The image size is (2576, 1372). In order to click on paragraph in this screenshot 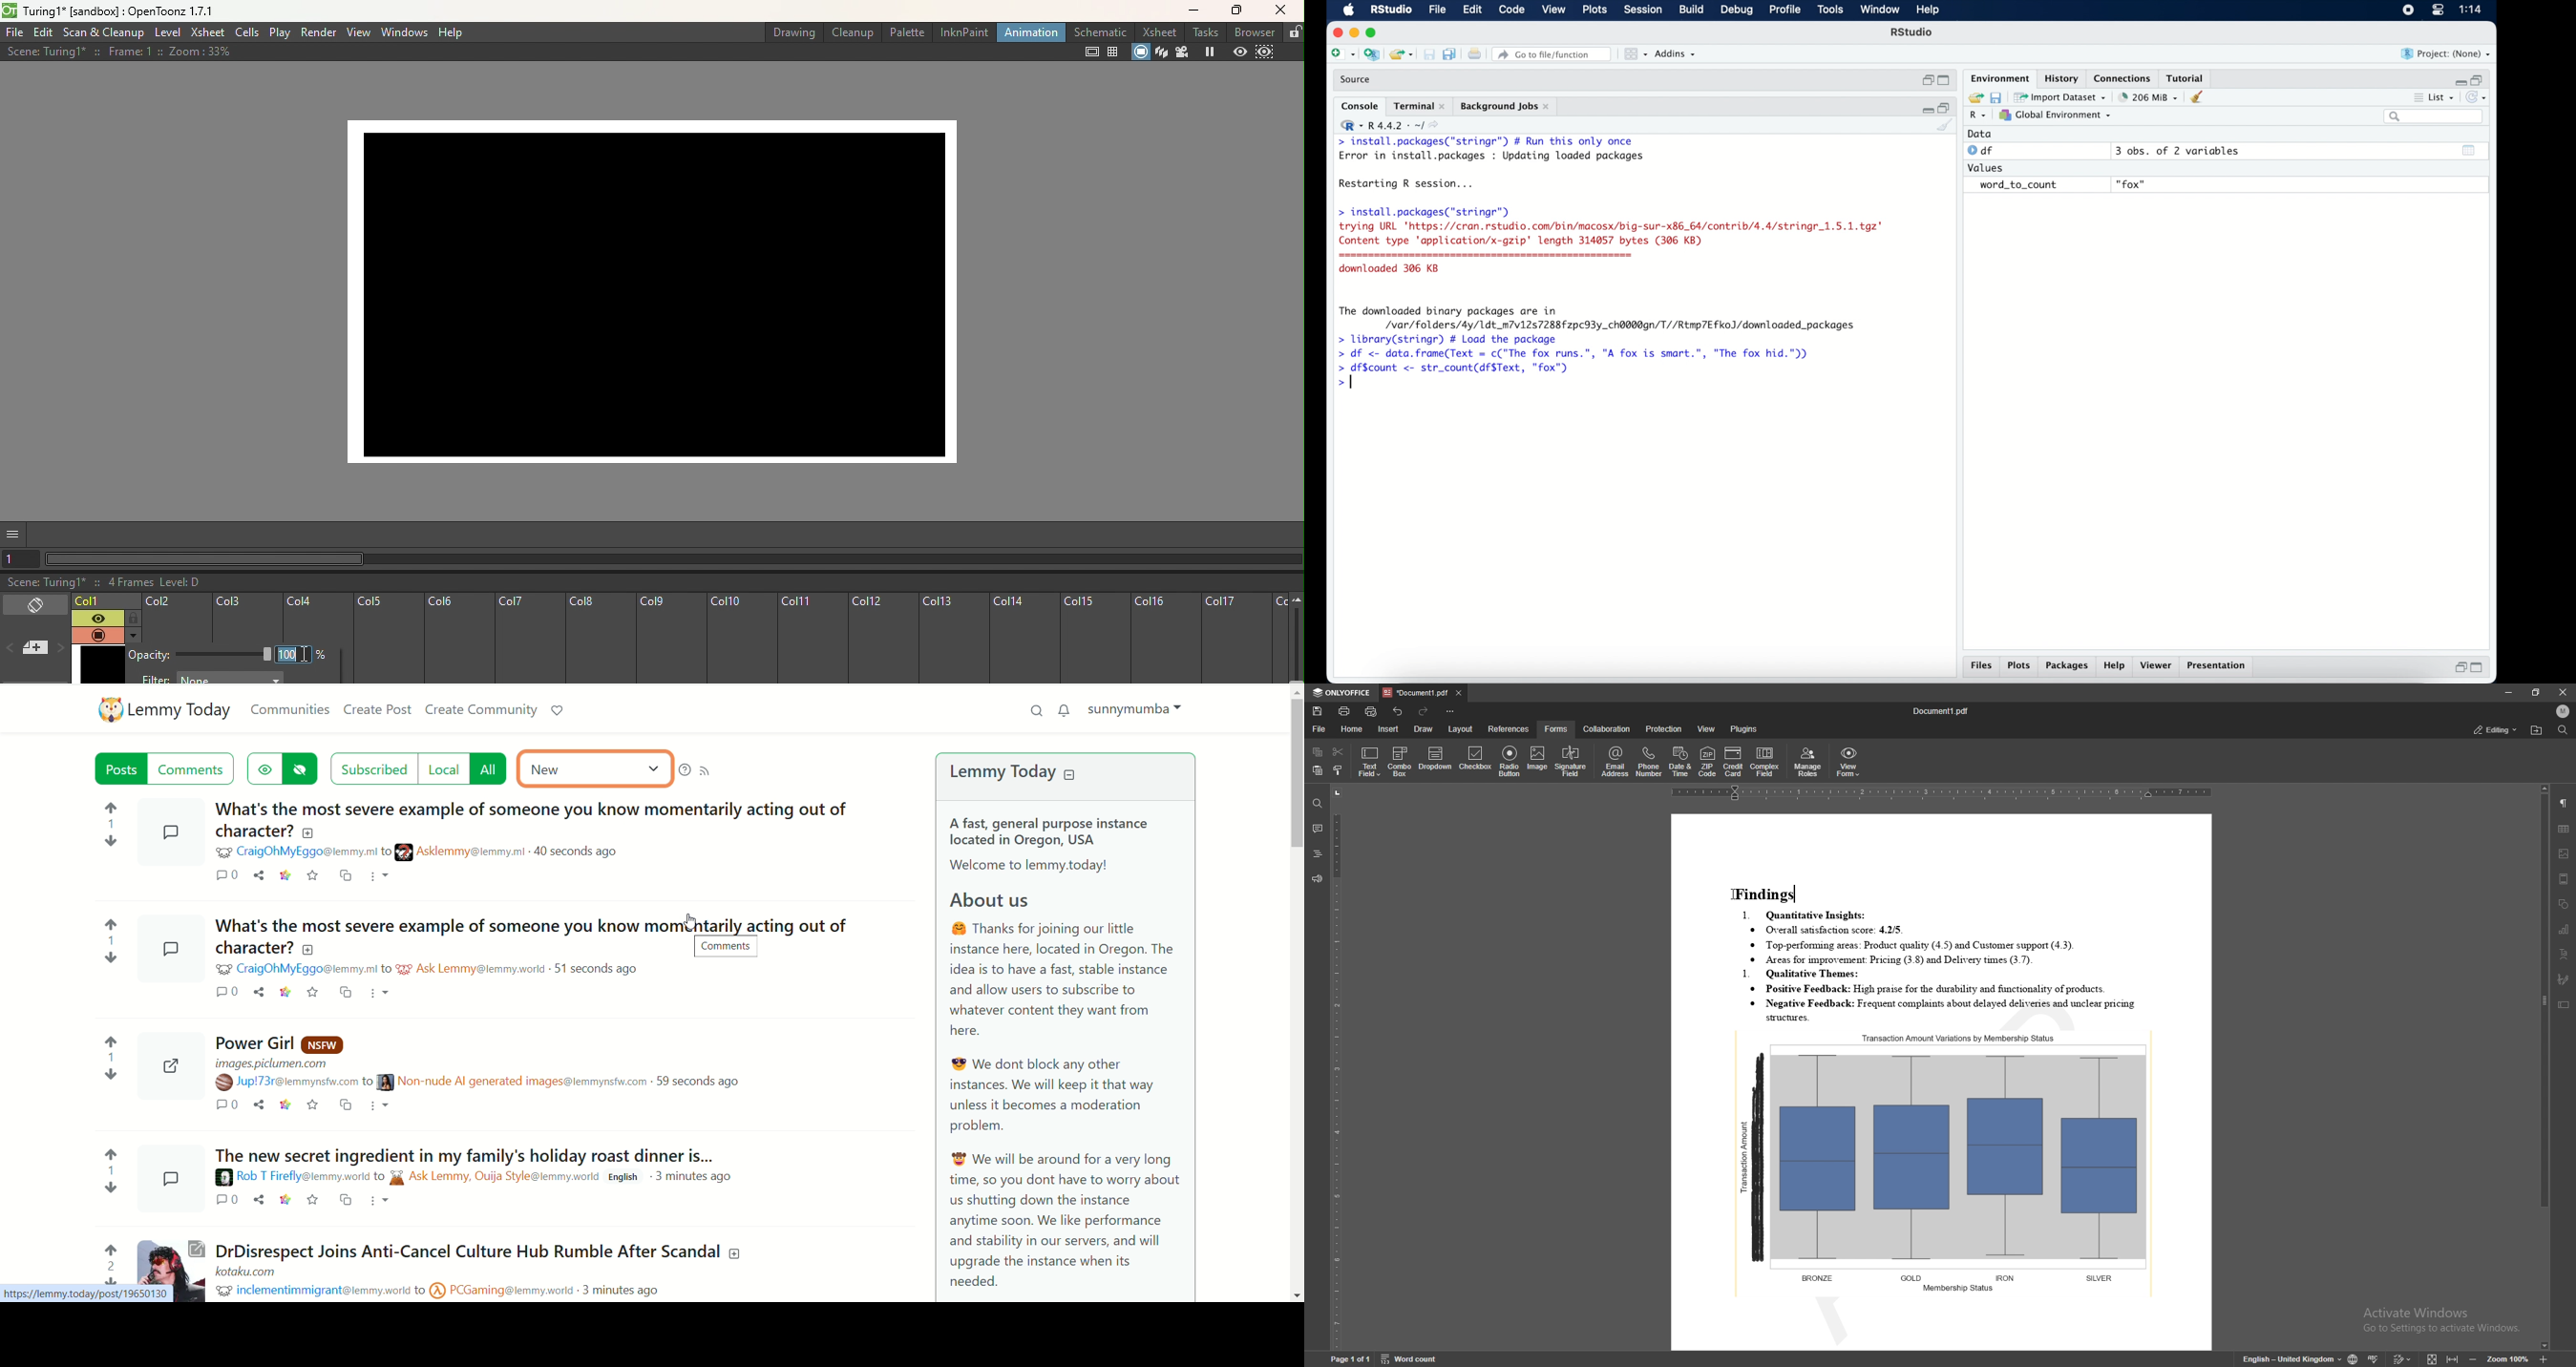, I will do `click(2564, 803)`.